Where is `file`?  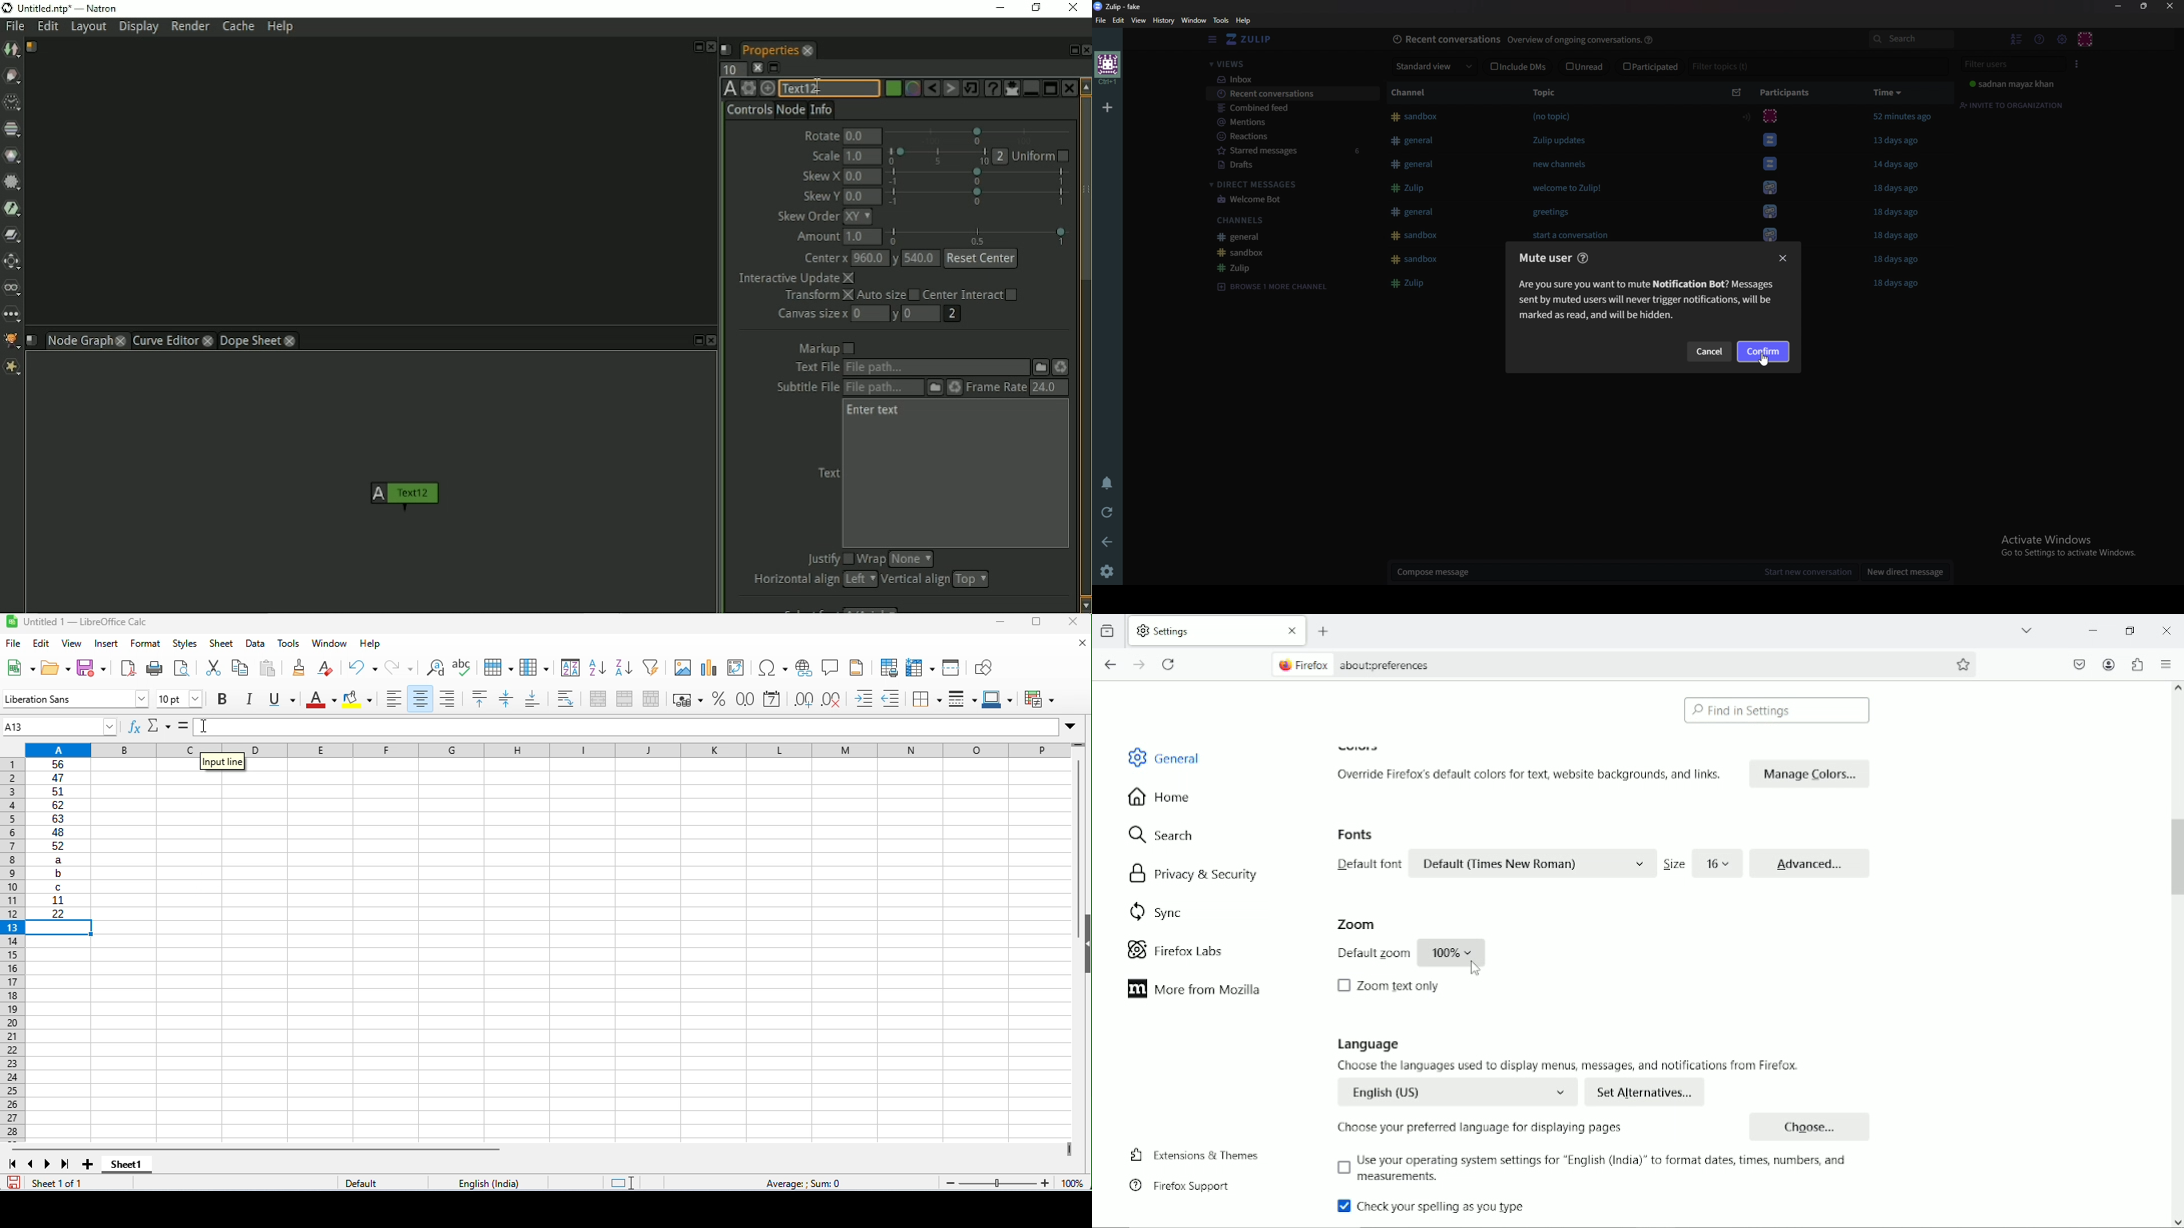 file is located at coordinates (1103, 20).